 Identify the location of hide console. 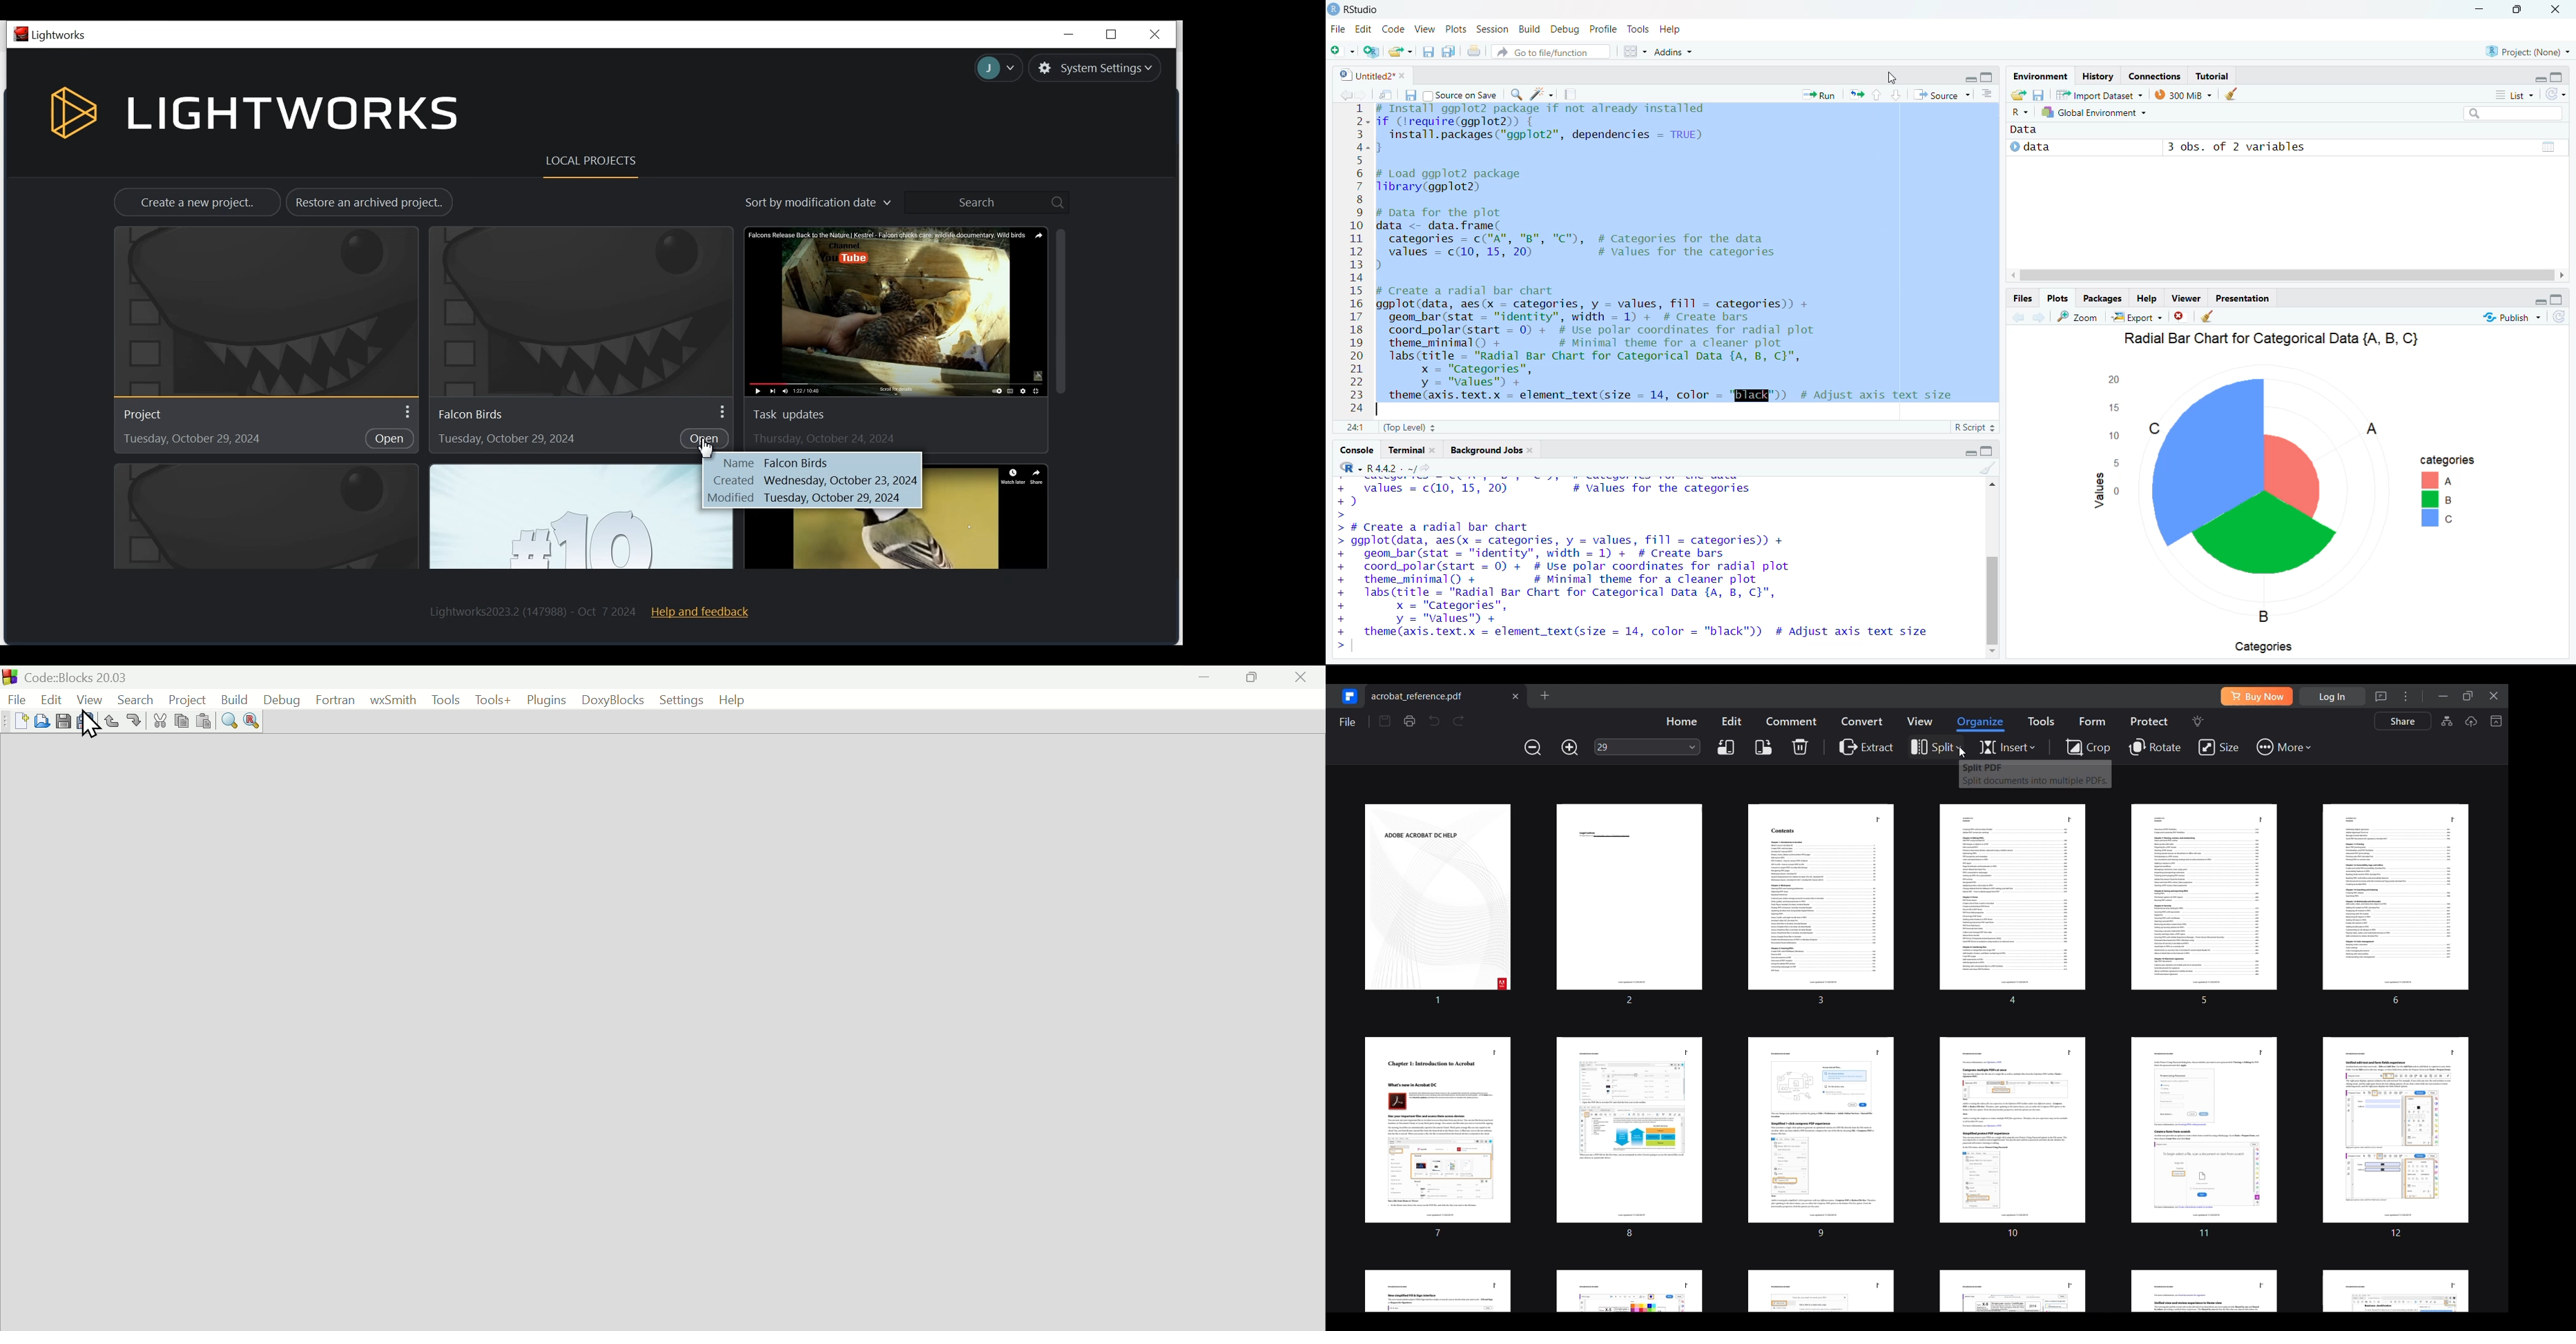
(1989, 450).